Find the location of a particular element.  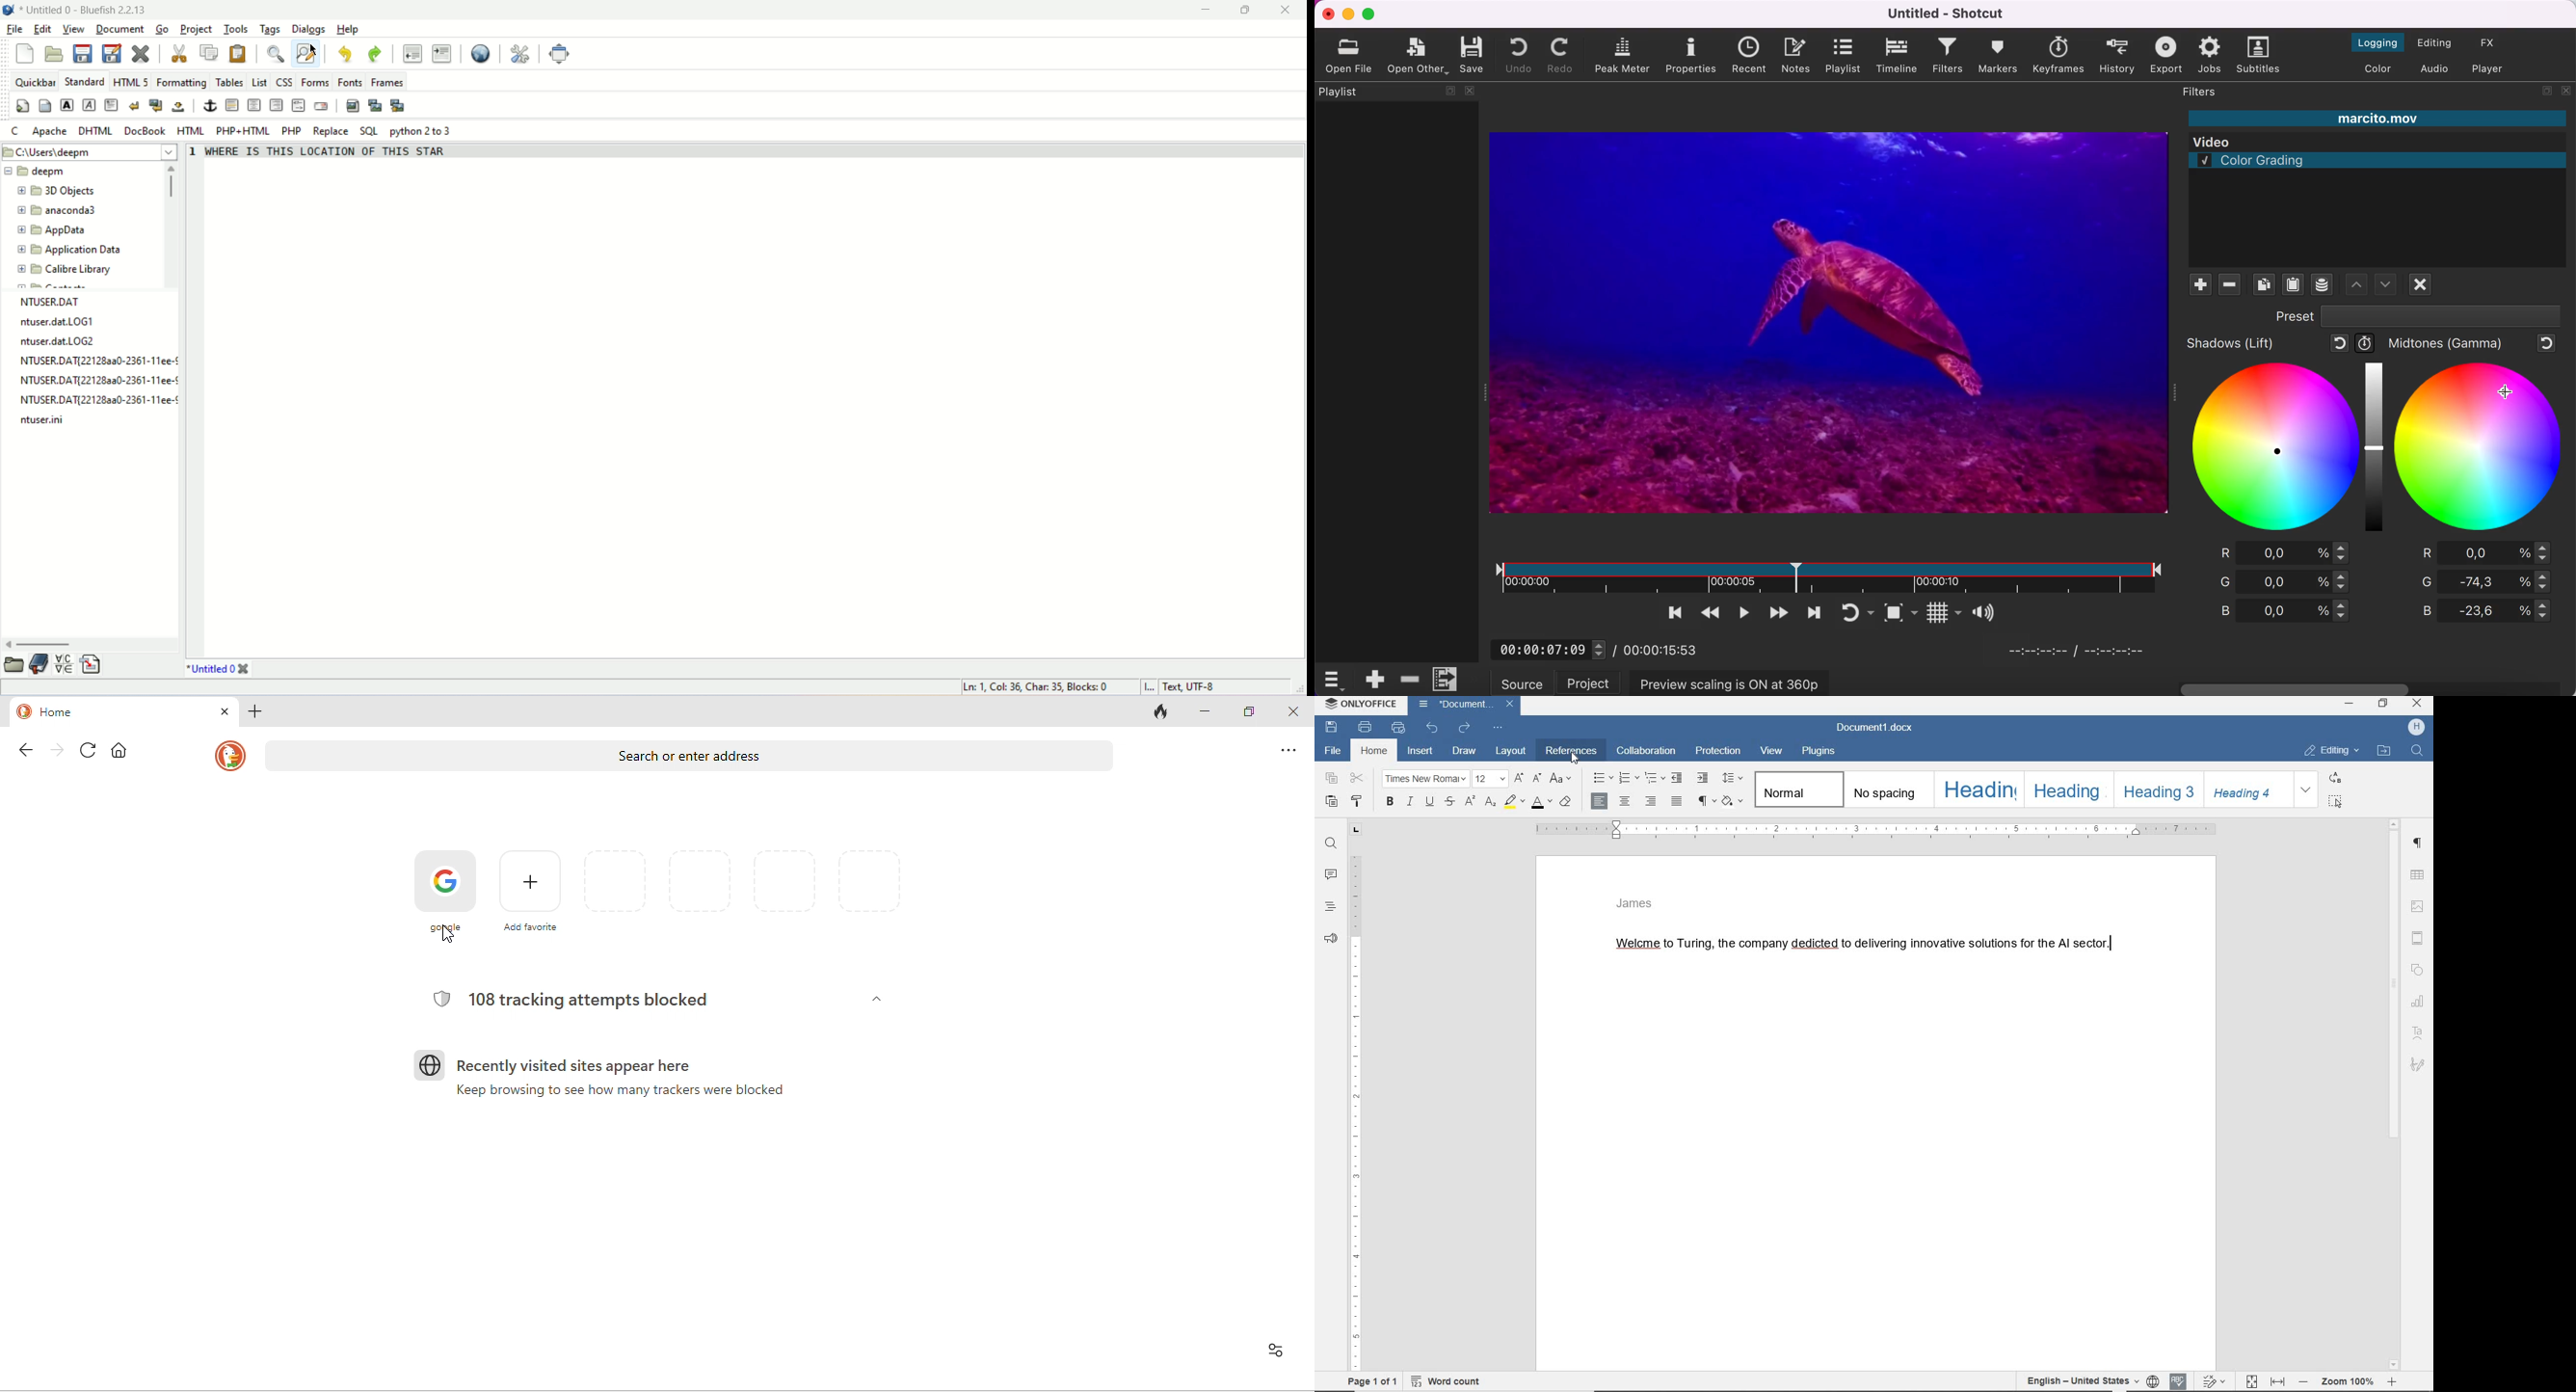

REPLACE is located at coordinates (2338, 779).